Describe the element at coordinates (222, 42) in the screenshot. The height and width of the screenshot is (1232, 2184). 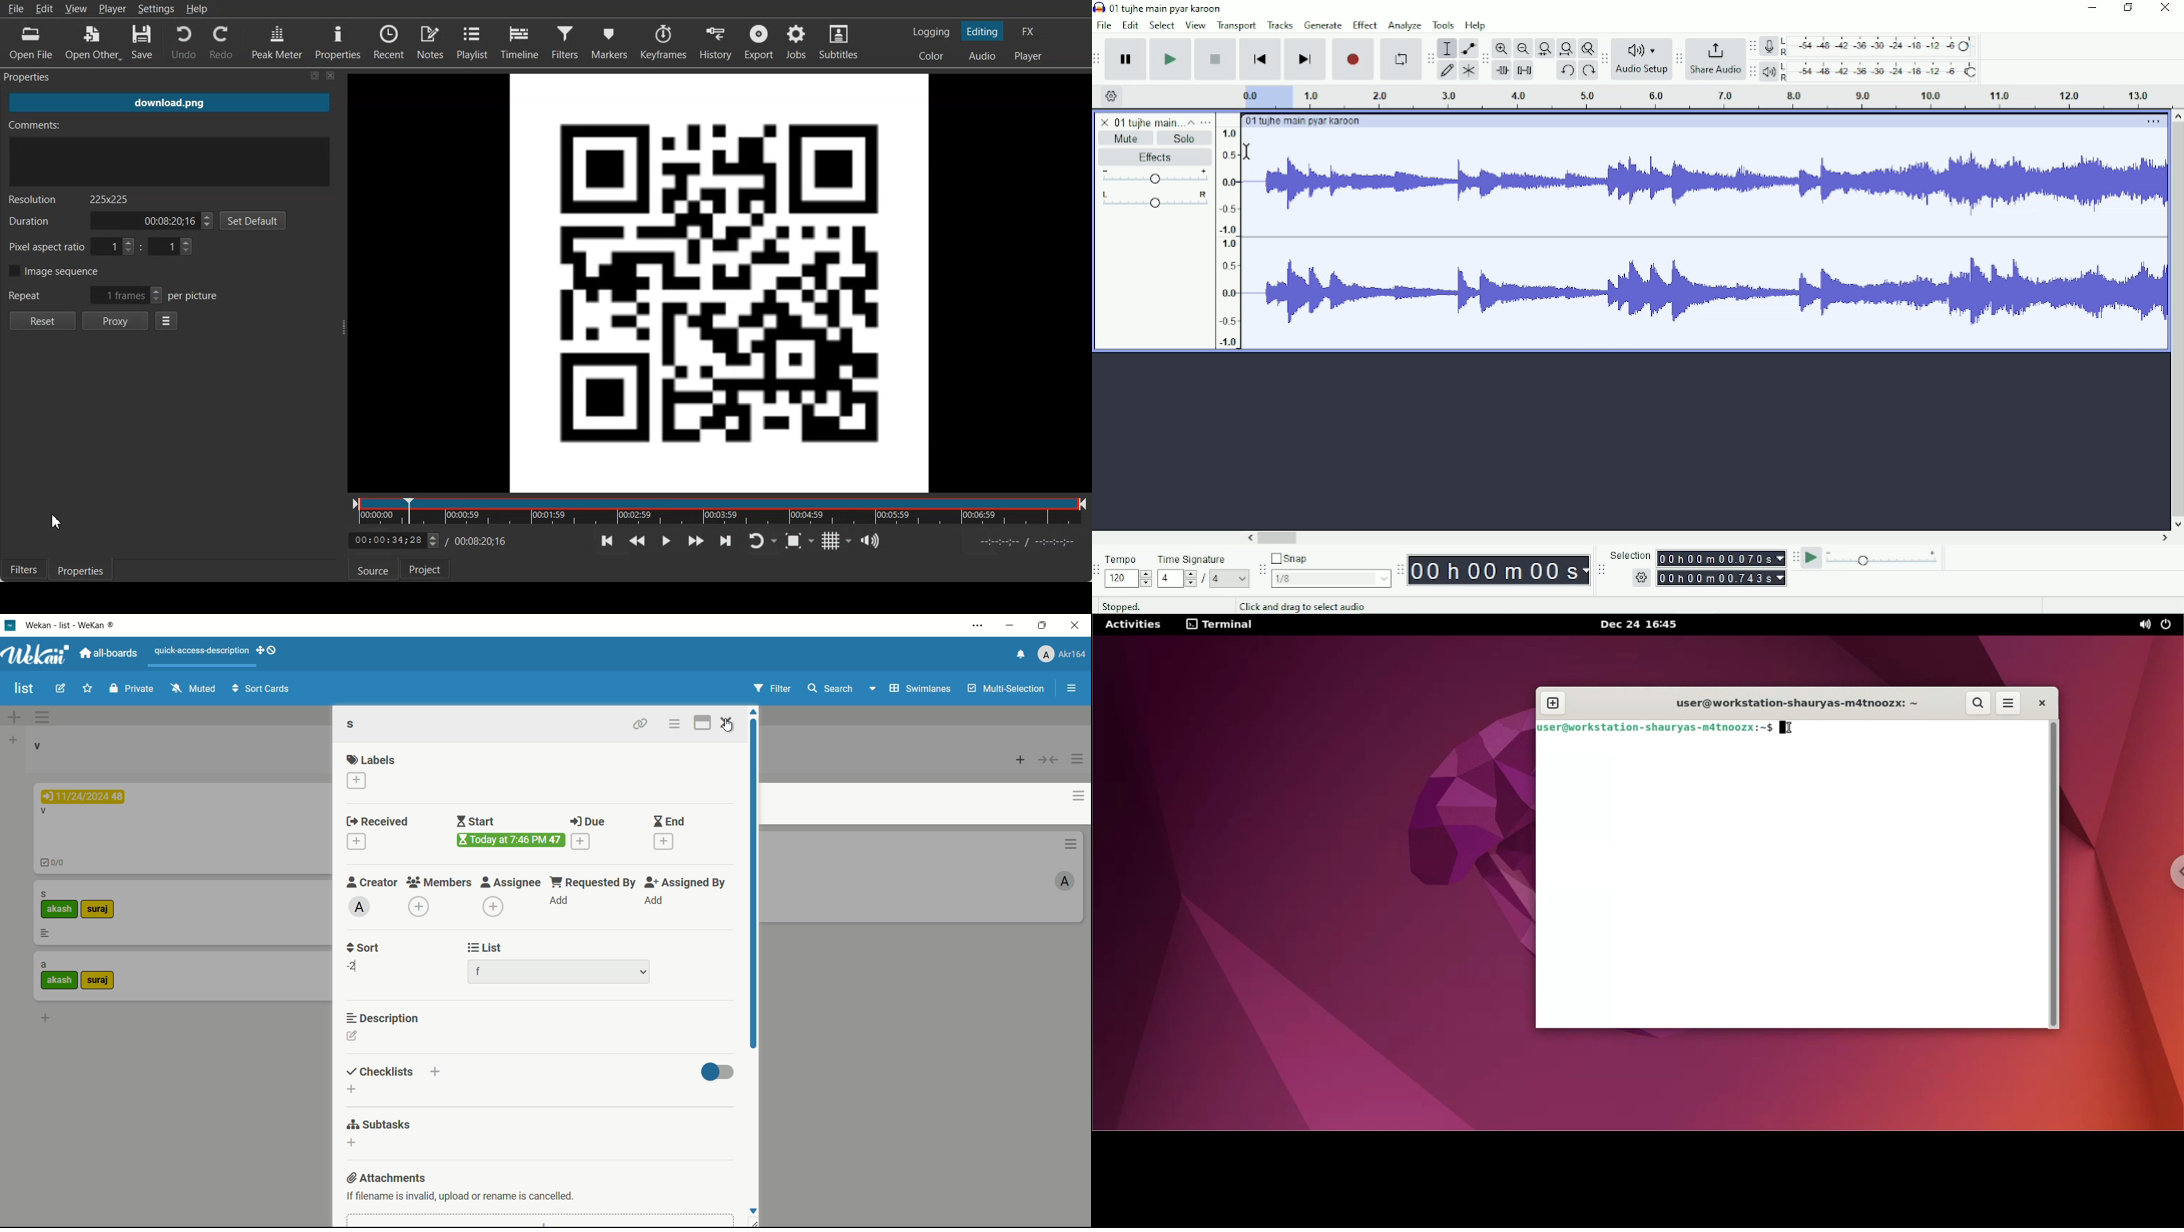
I see `Redo` at that location.